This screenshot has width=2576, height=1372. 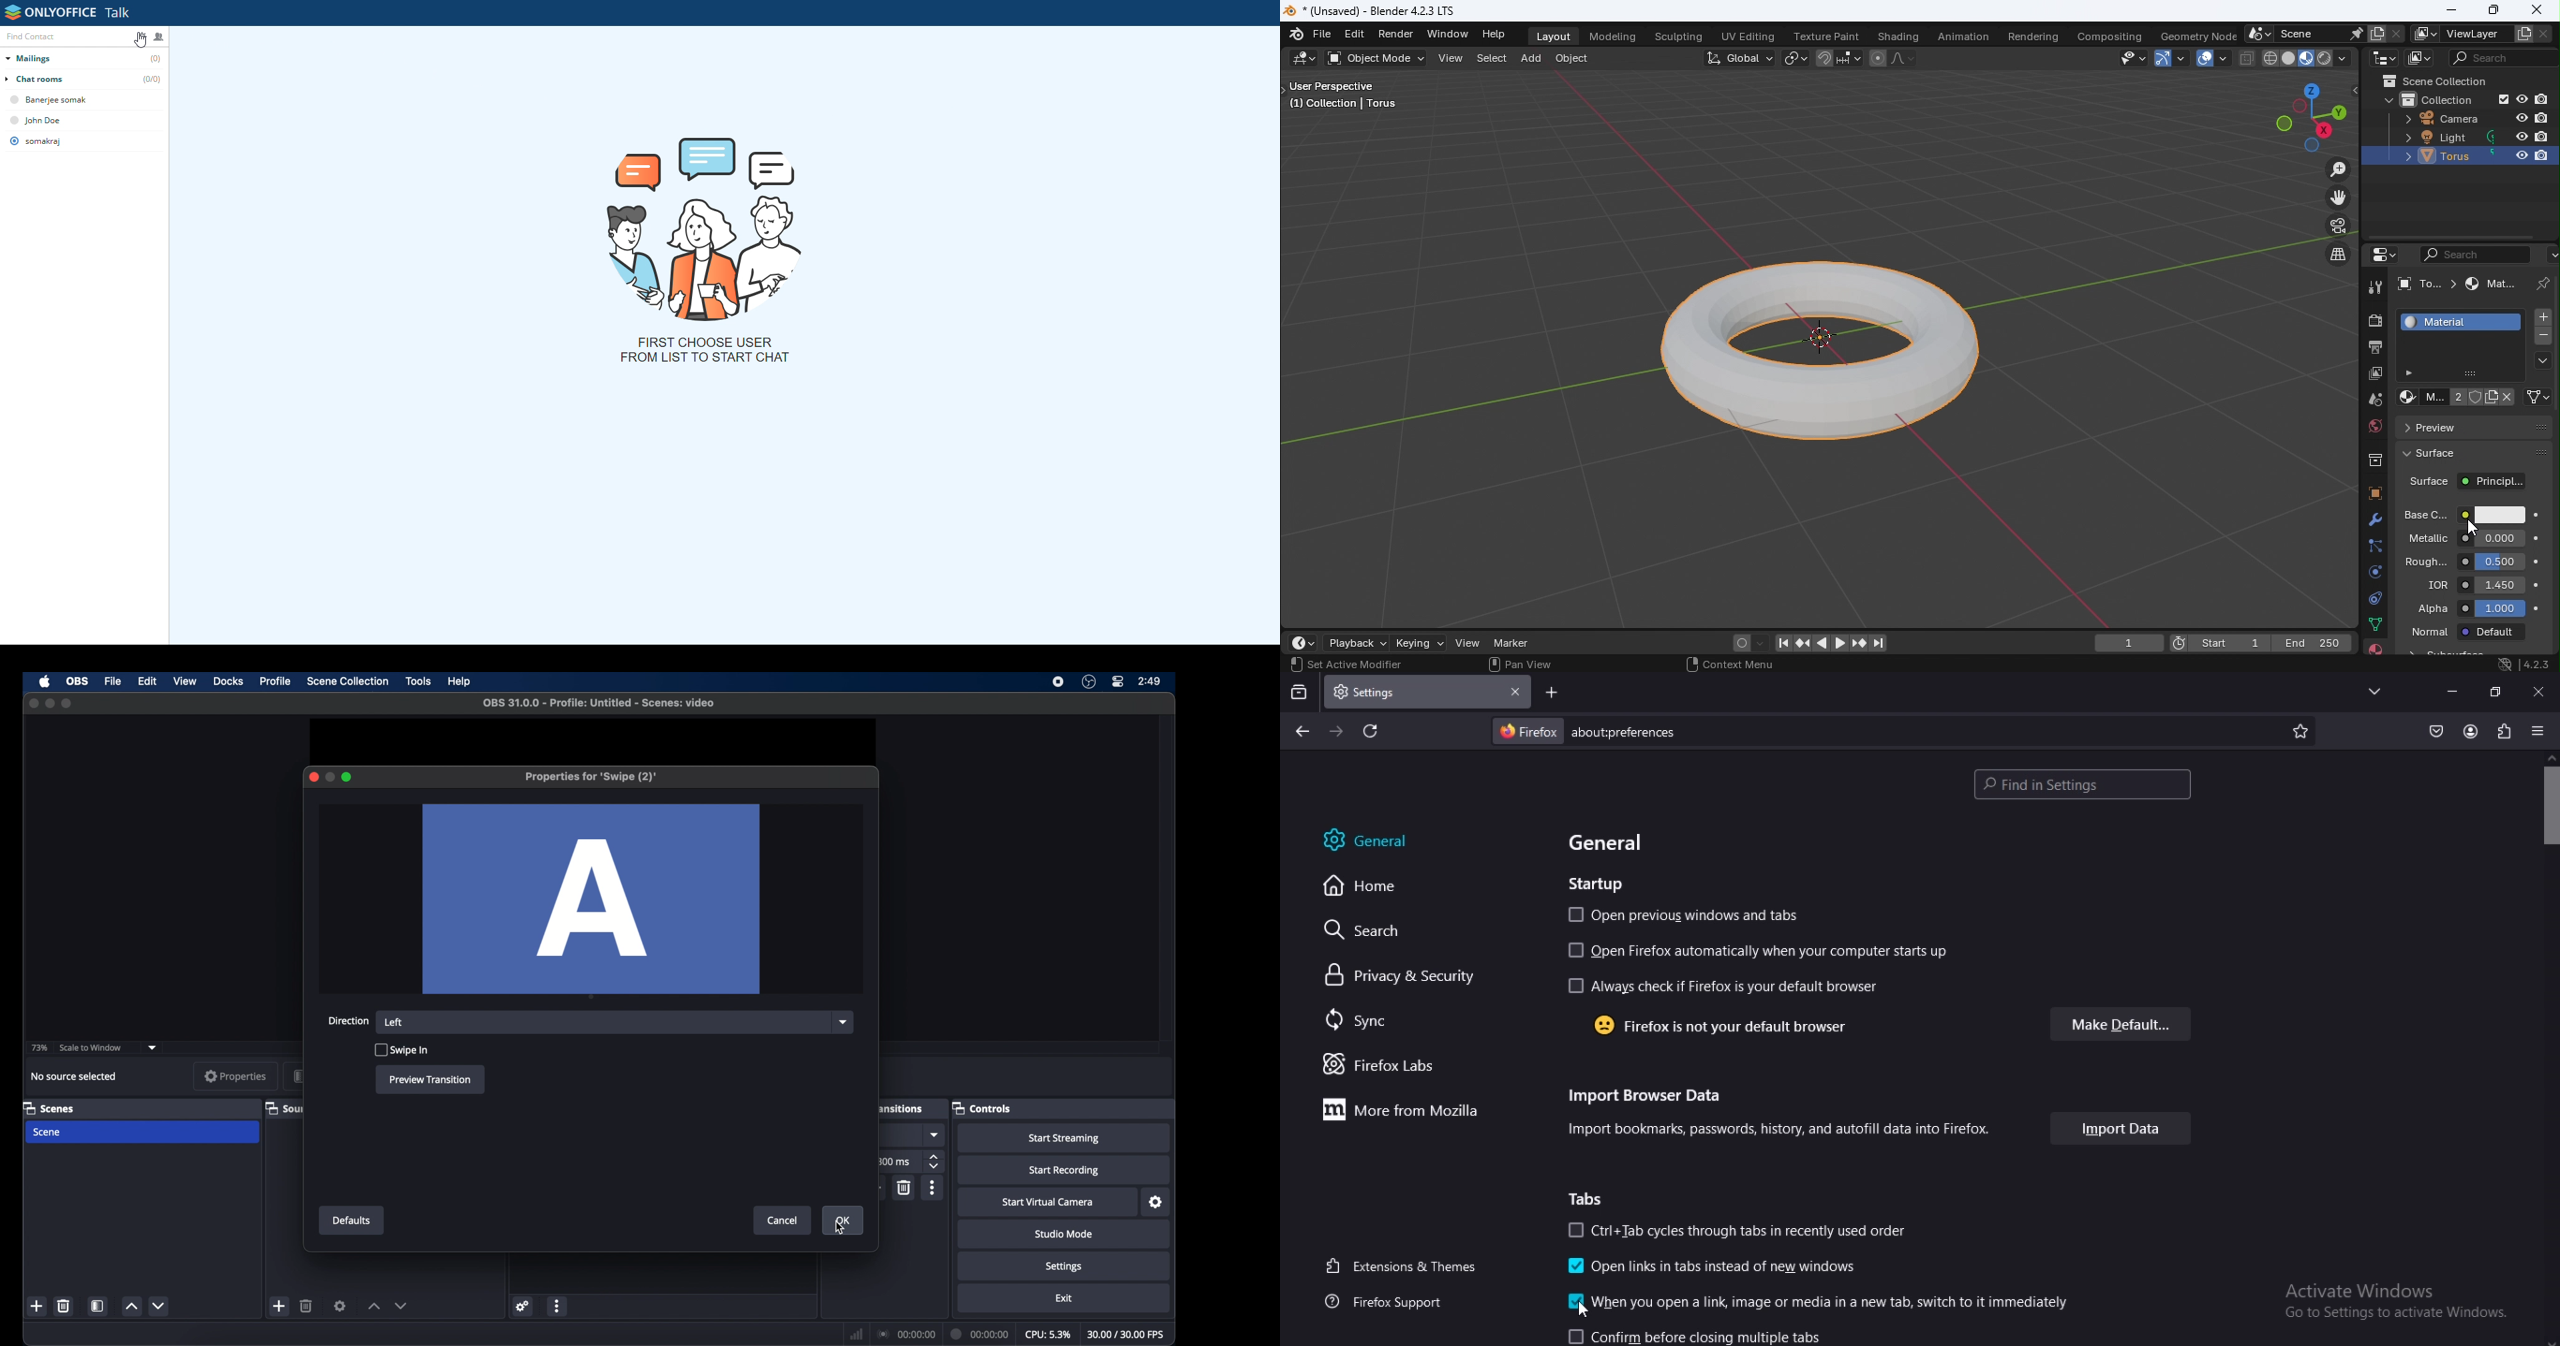 I want to click on Collection, so click(x=2436, y=98).